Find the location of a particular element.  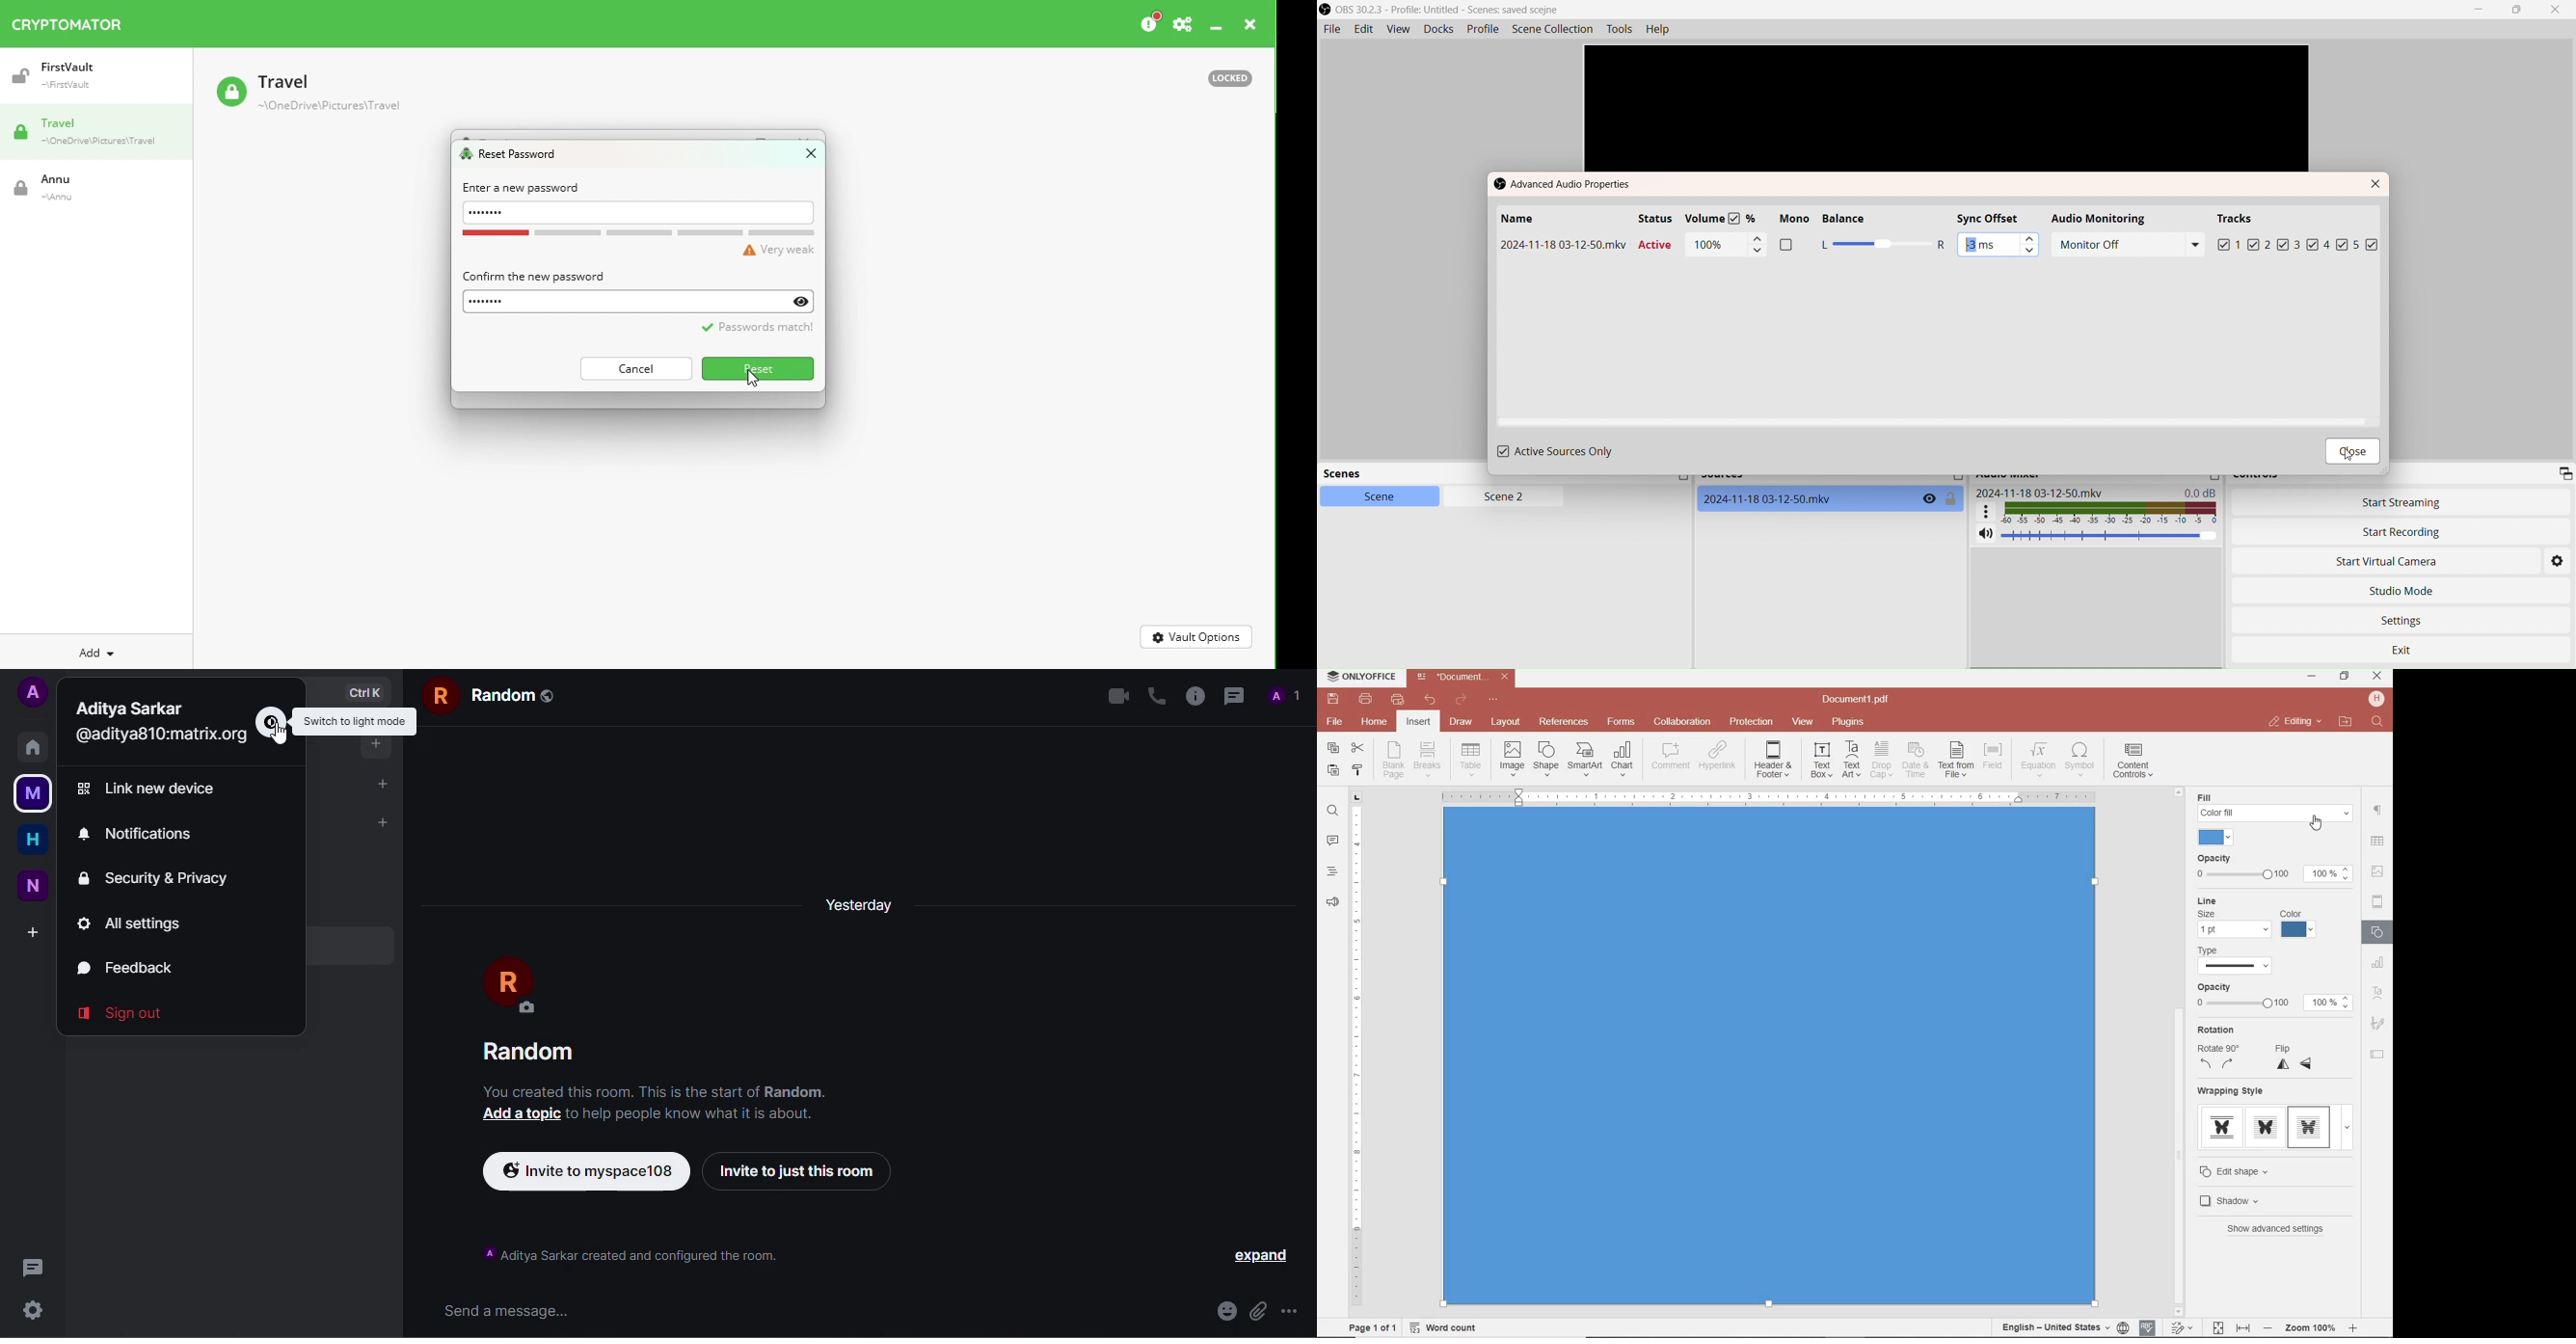

attach is located at coordinates (1260, 1309).